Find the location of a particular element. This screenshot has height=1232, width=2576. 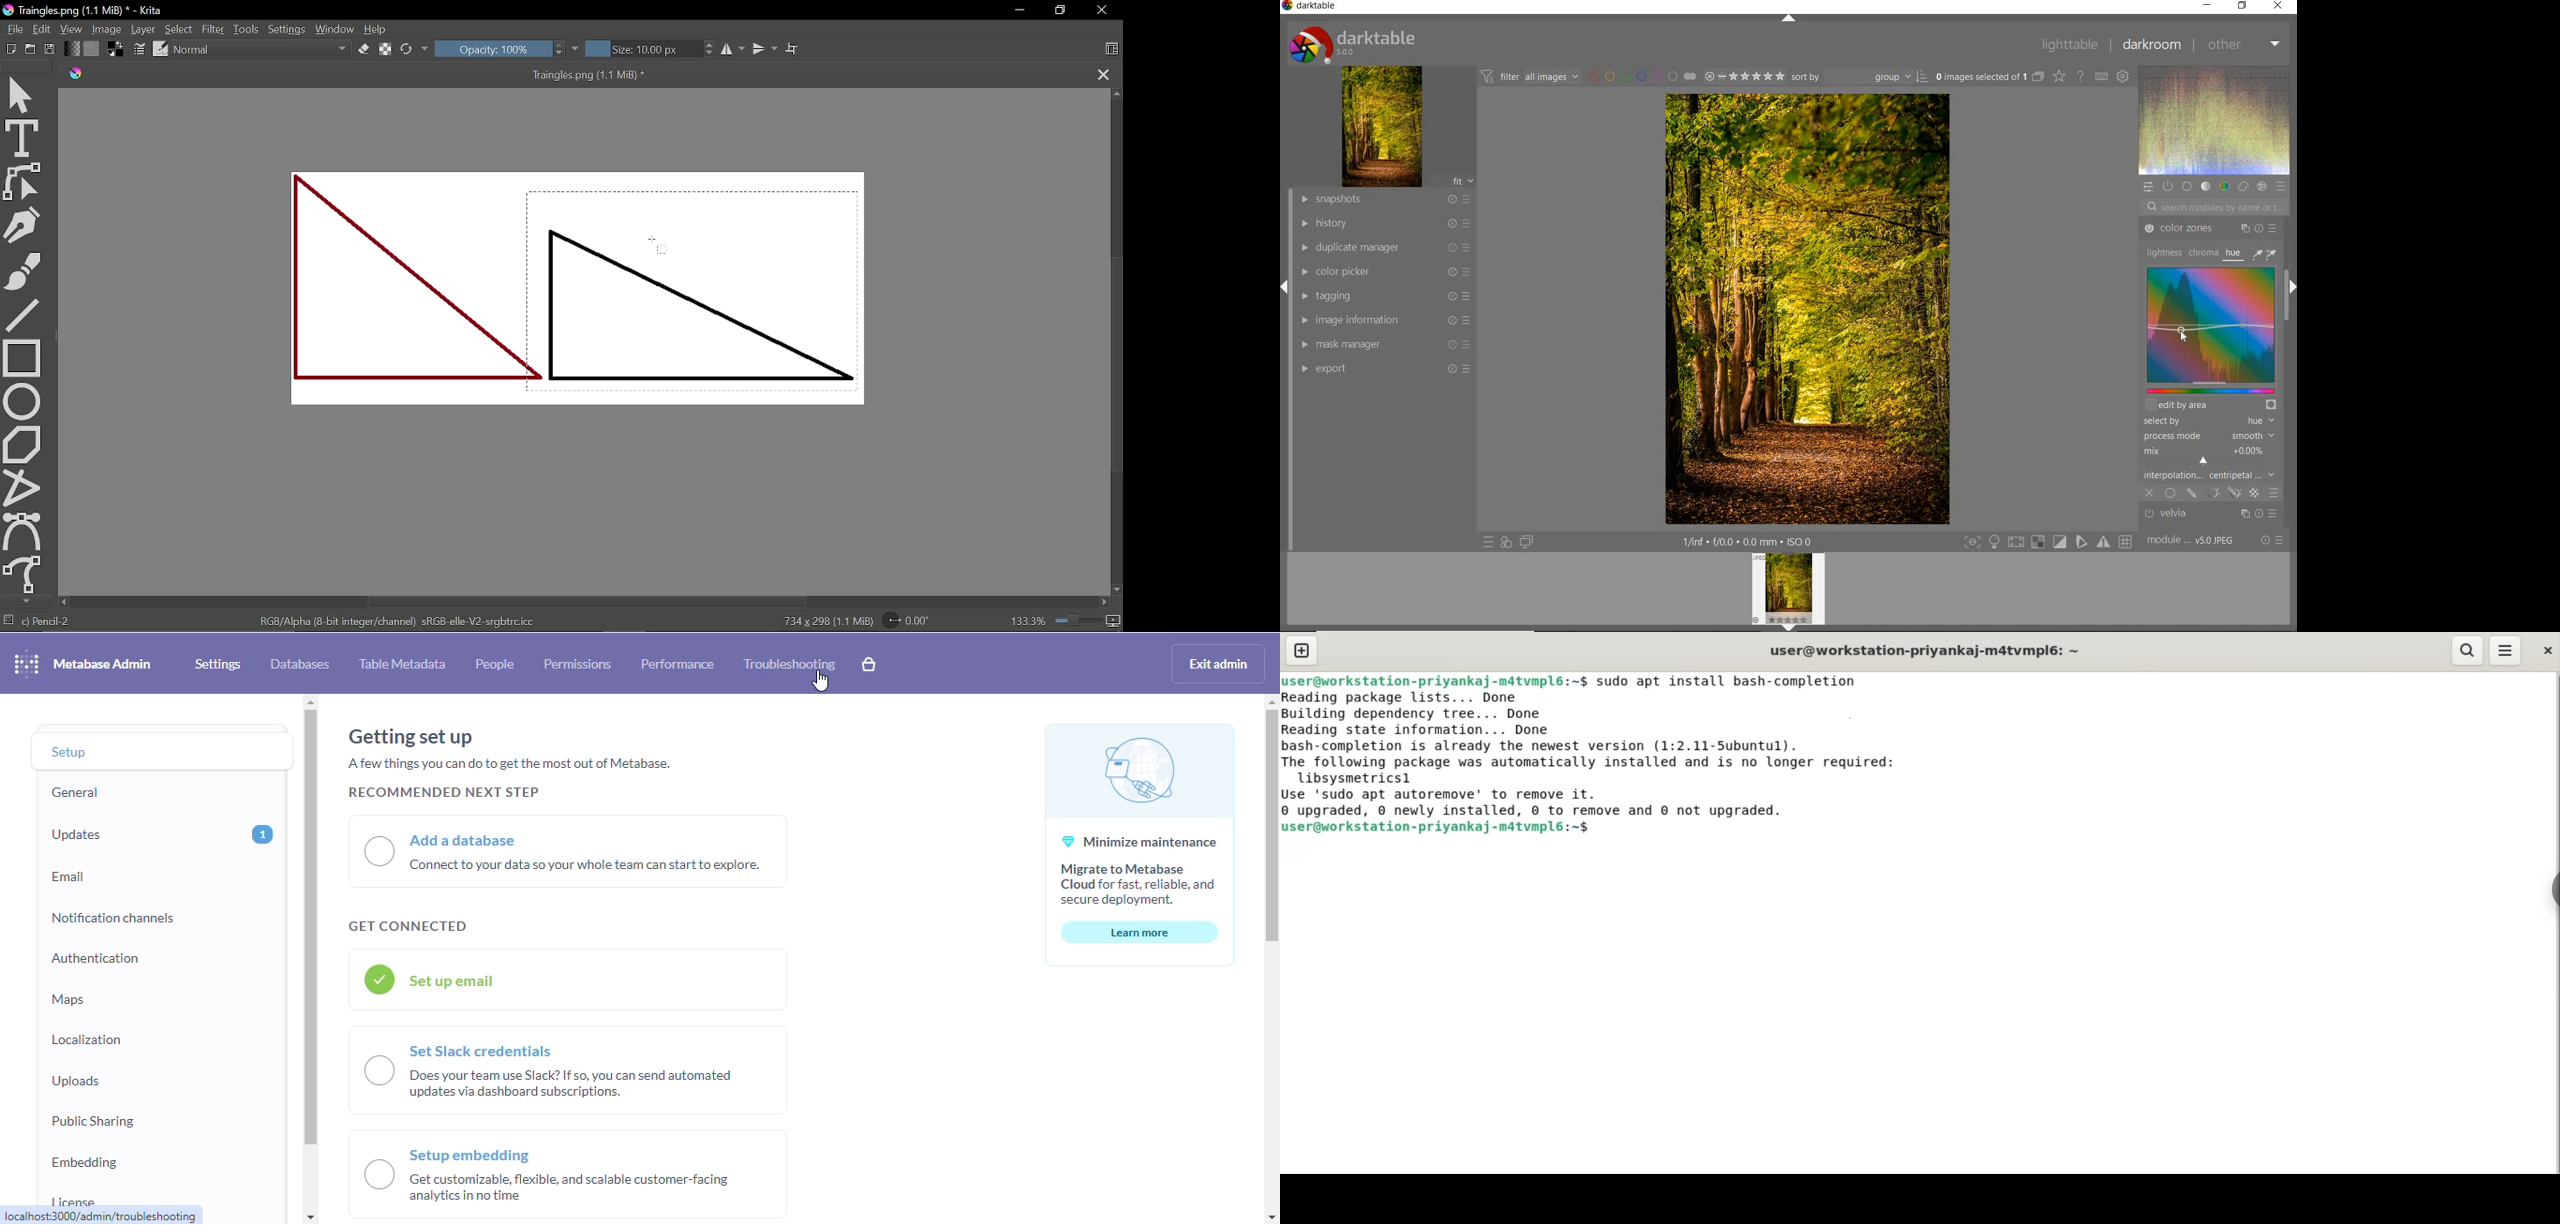

Edit shapes tool is located at coordinates (21, 182).